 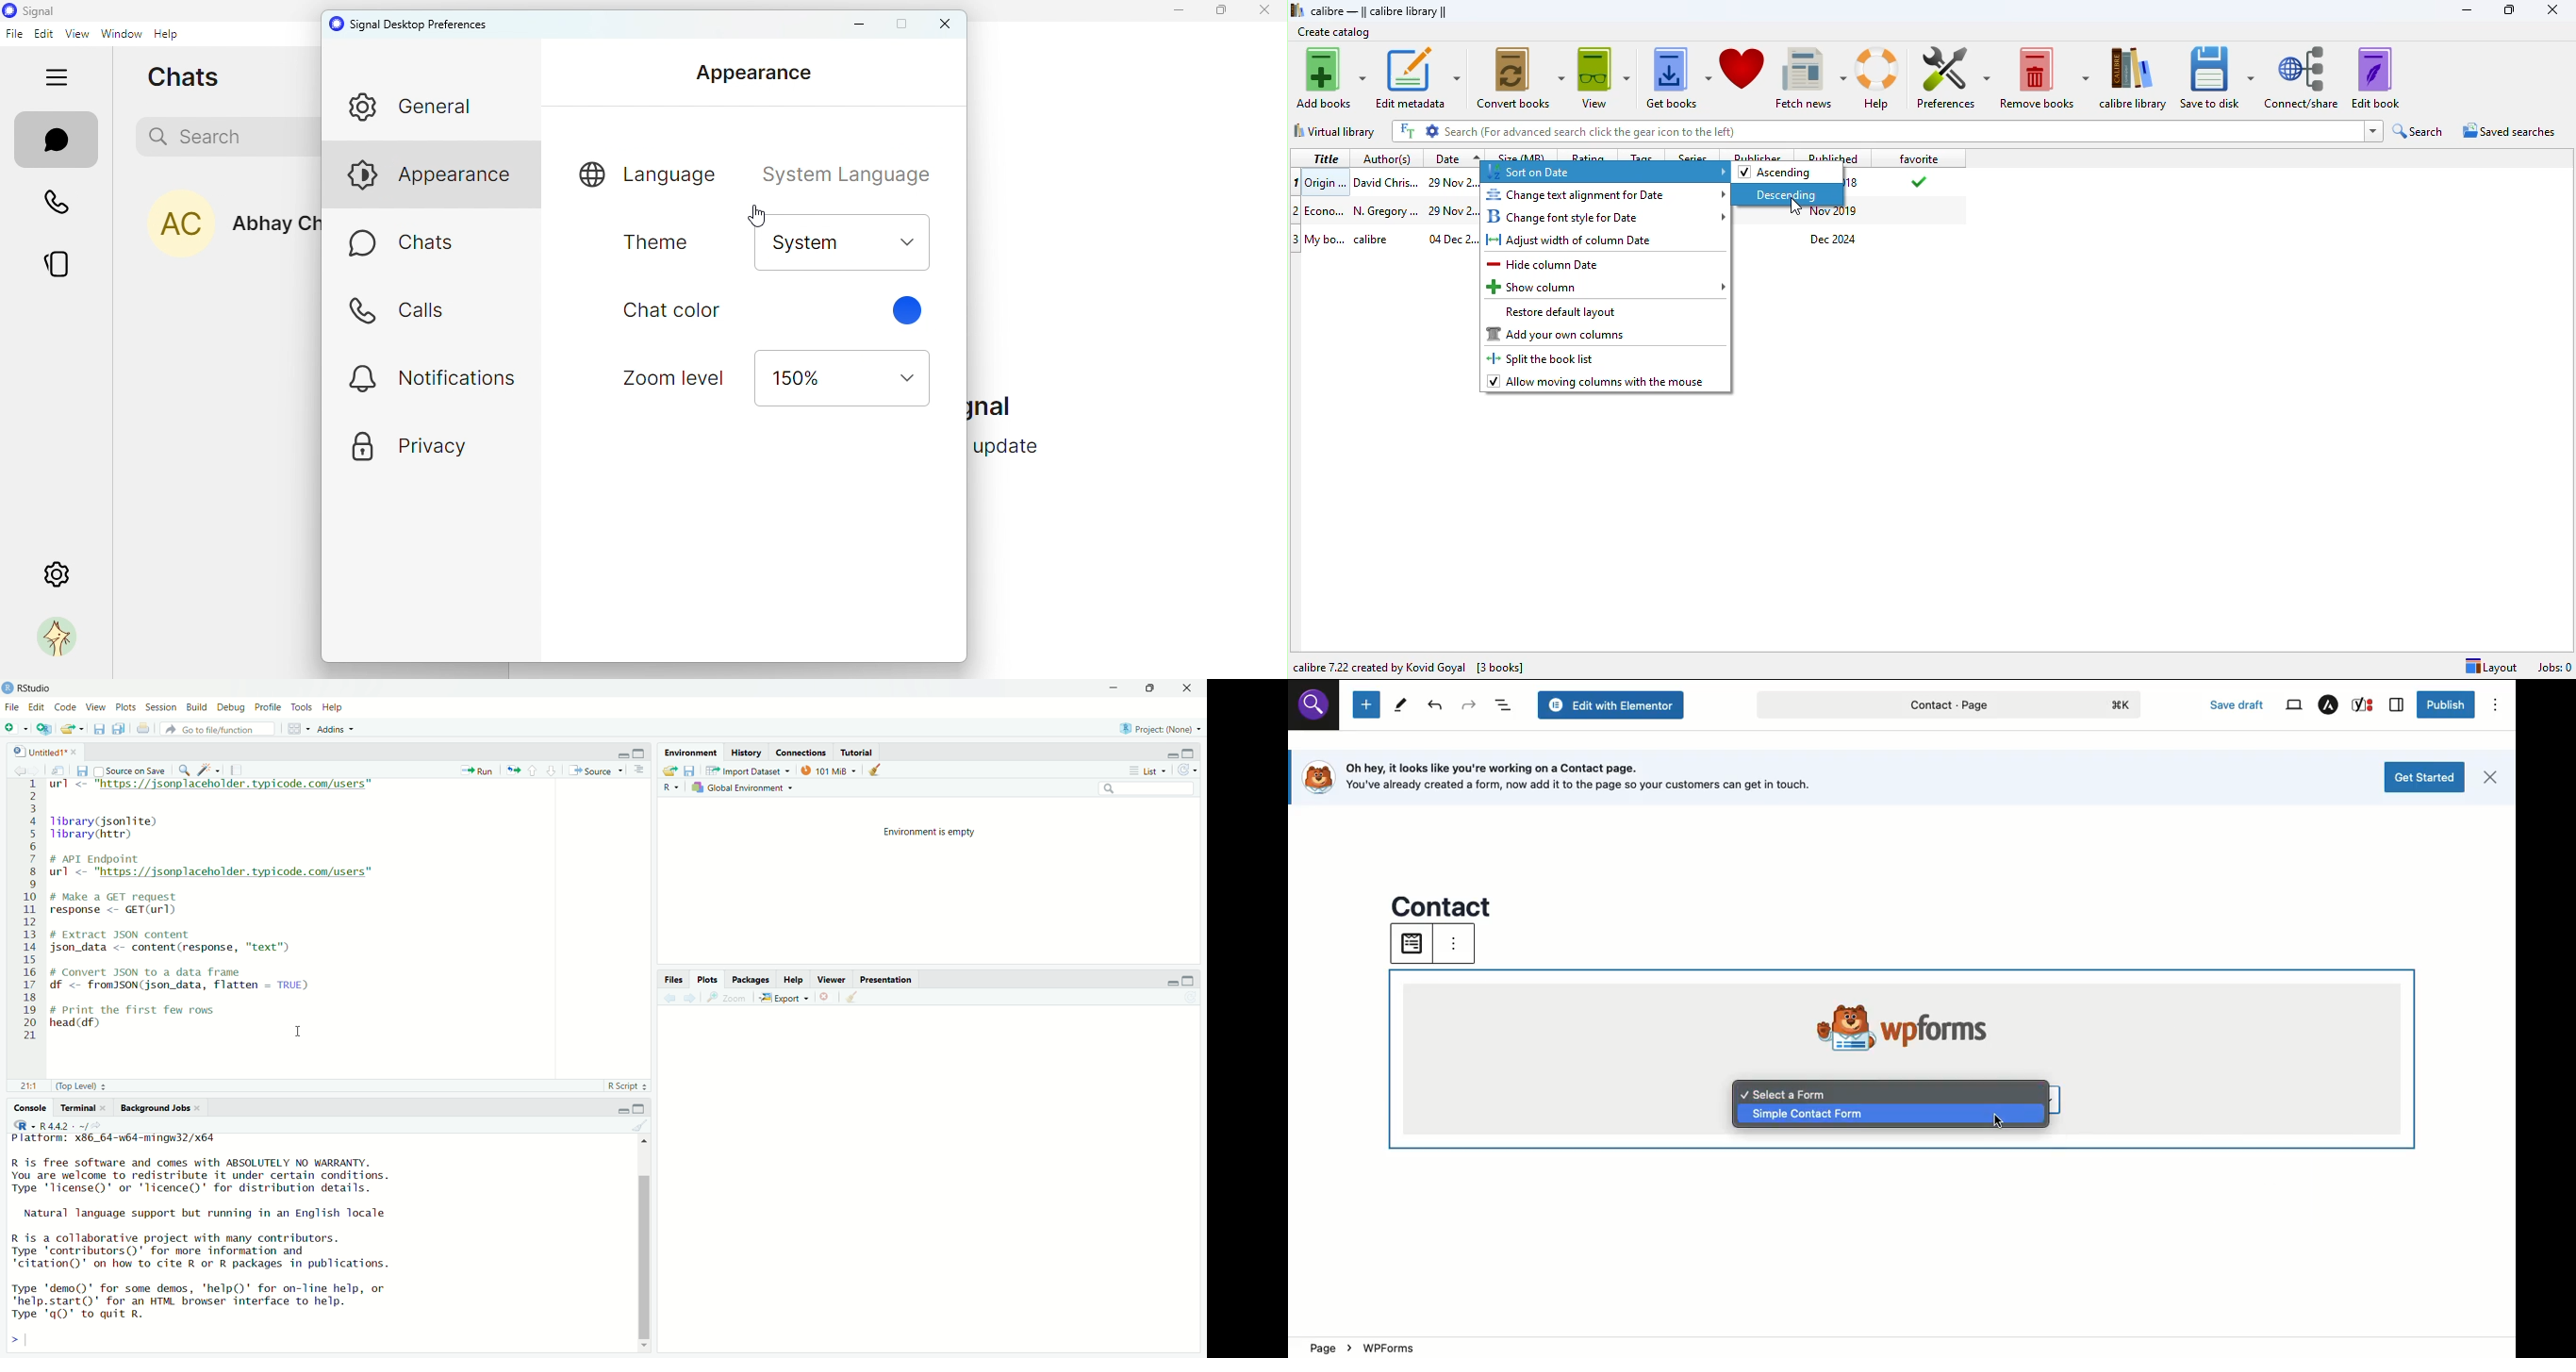 What do you see at coordinates (1385, 181) in the screenshot?
I see `author` at bounding box center [1385, 181].